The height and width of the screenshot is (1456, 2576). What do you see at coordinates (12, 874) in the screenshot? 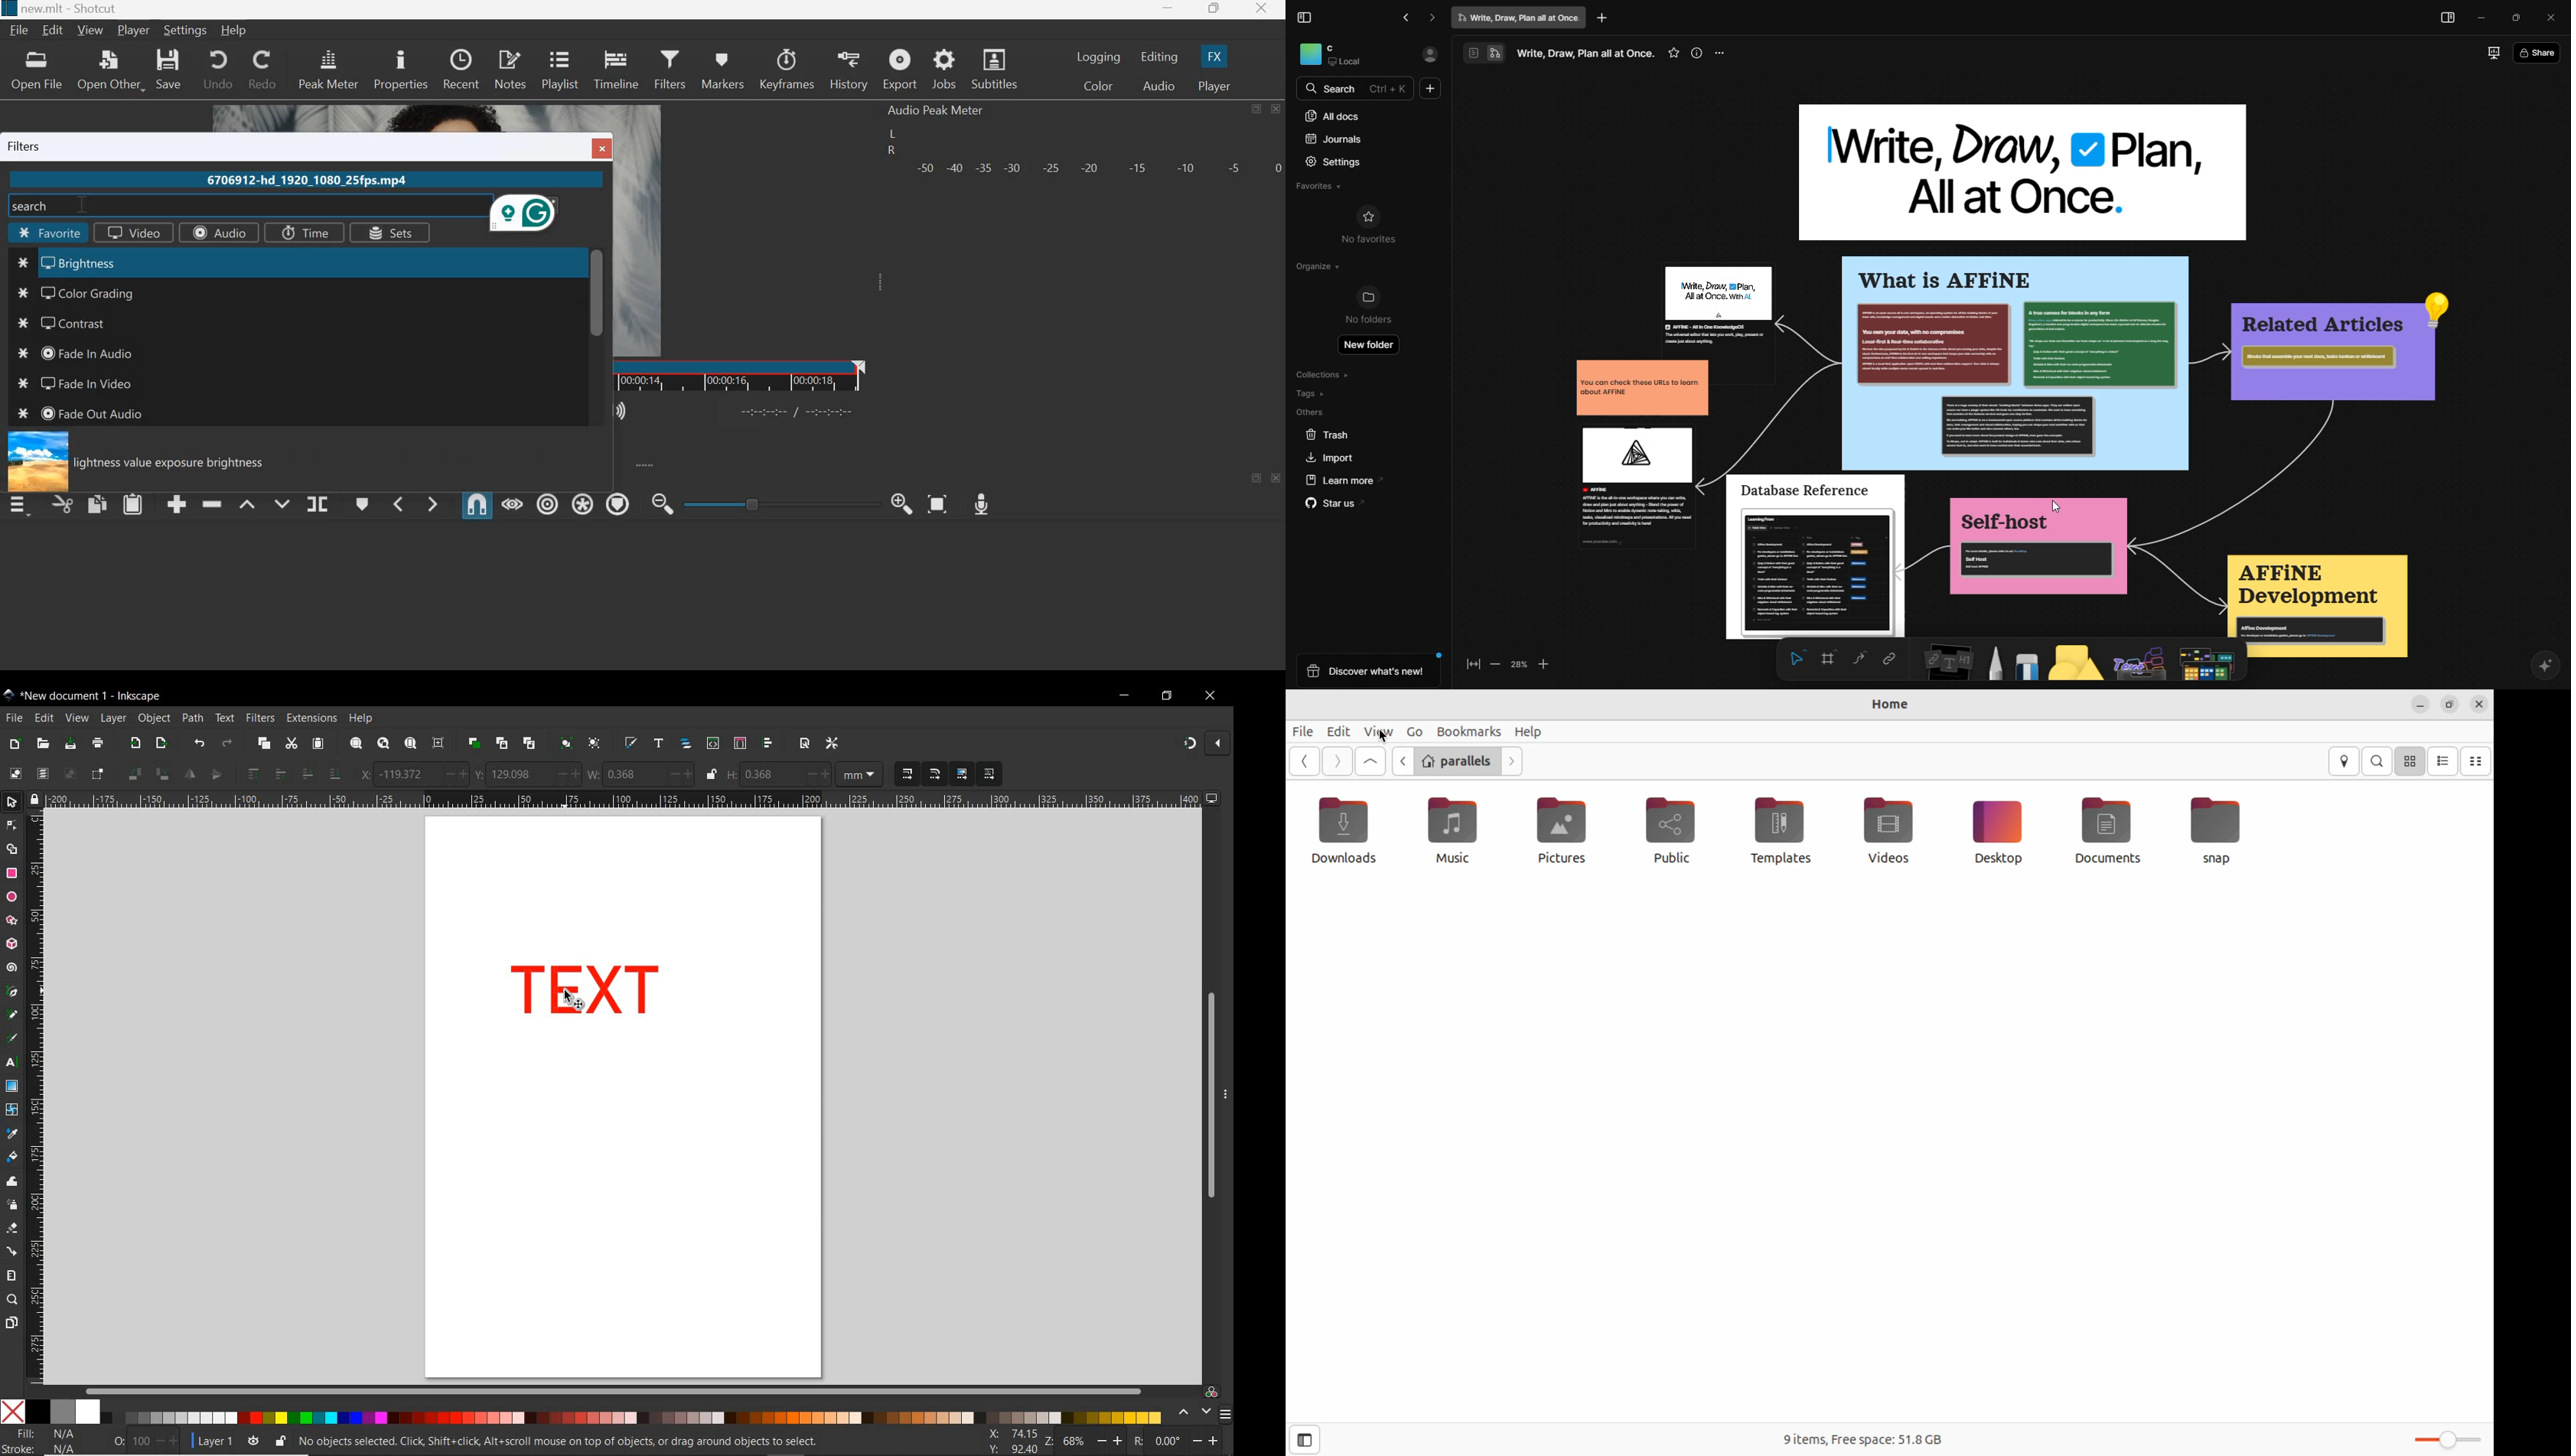
I see `RECTANGLE TOOL` at bounding box center [12, 874].